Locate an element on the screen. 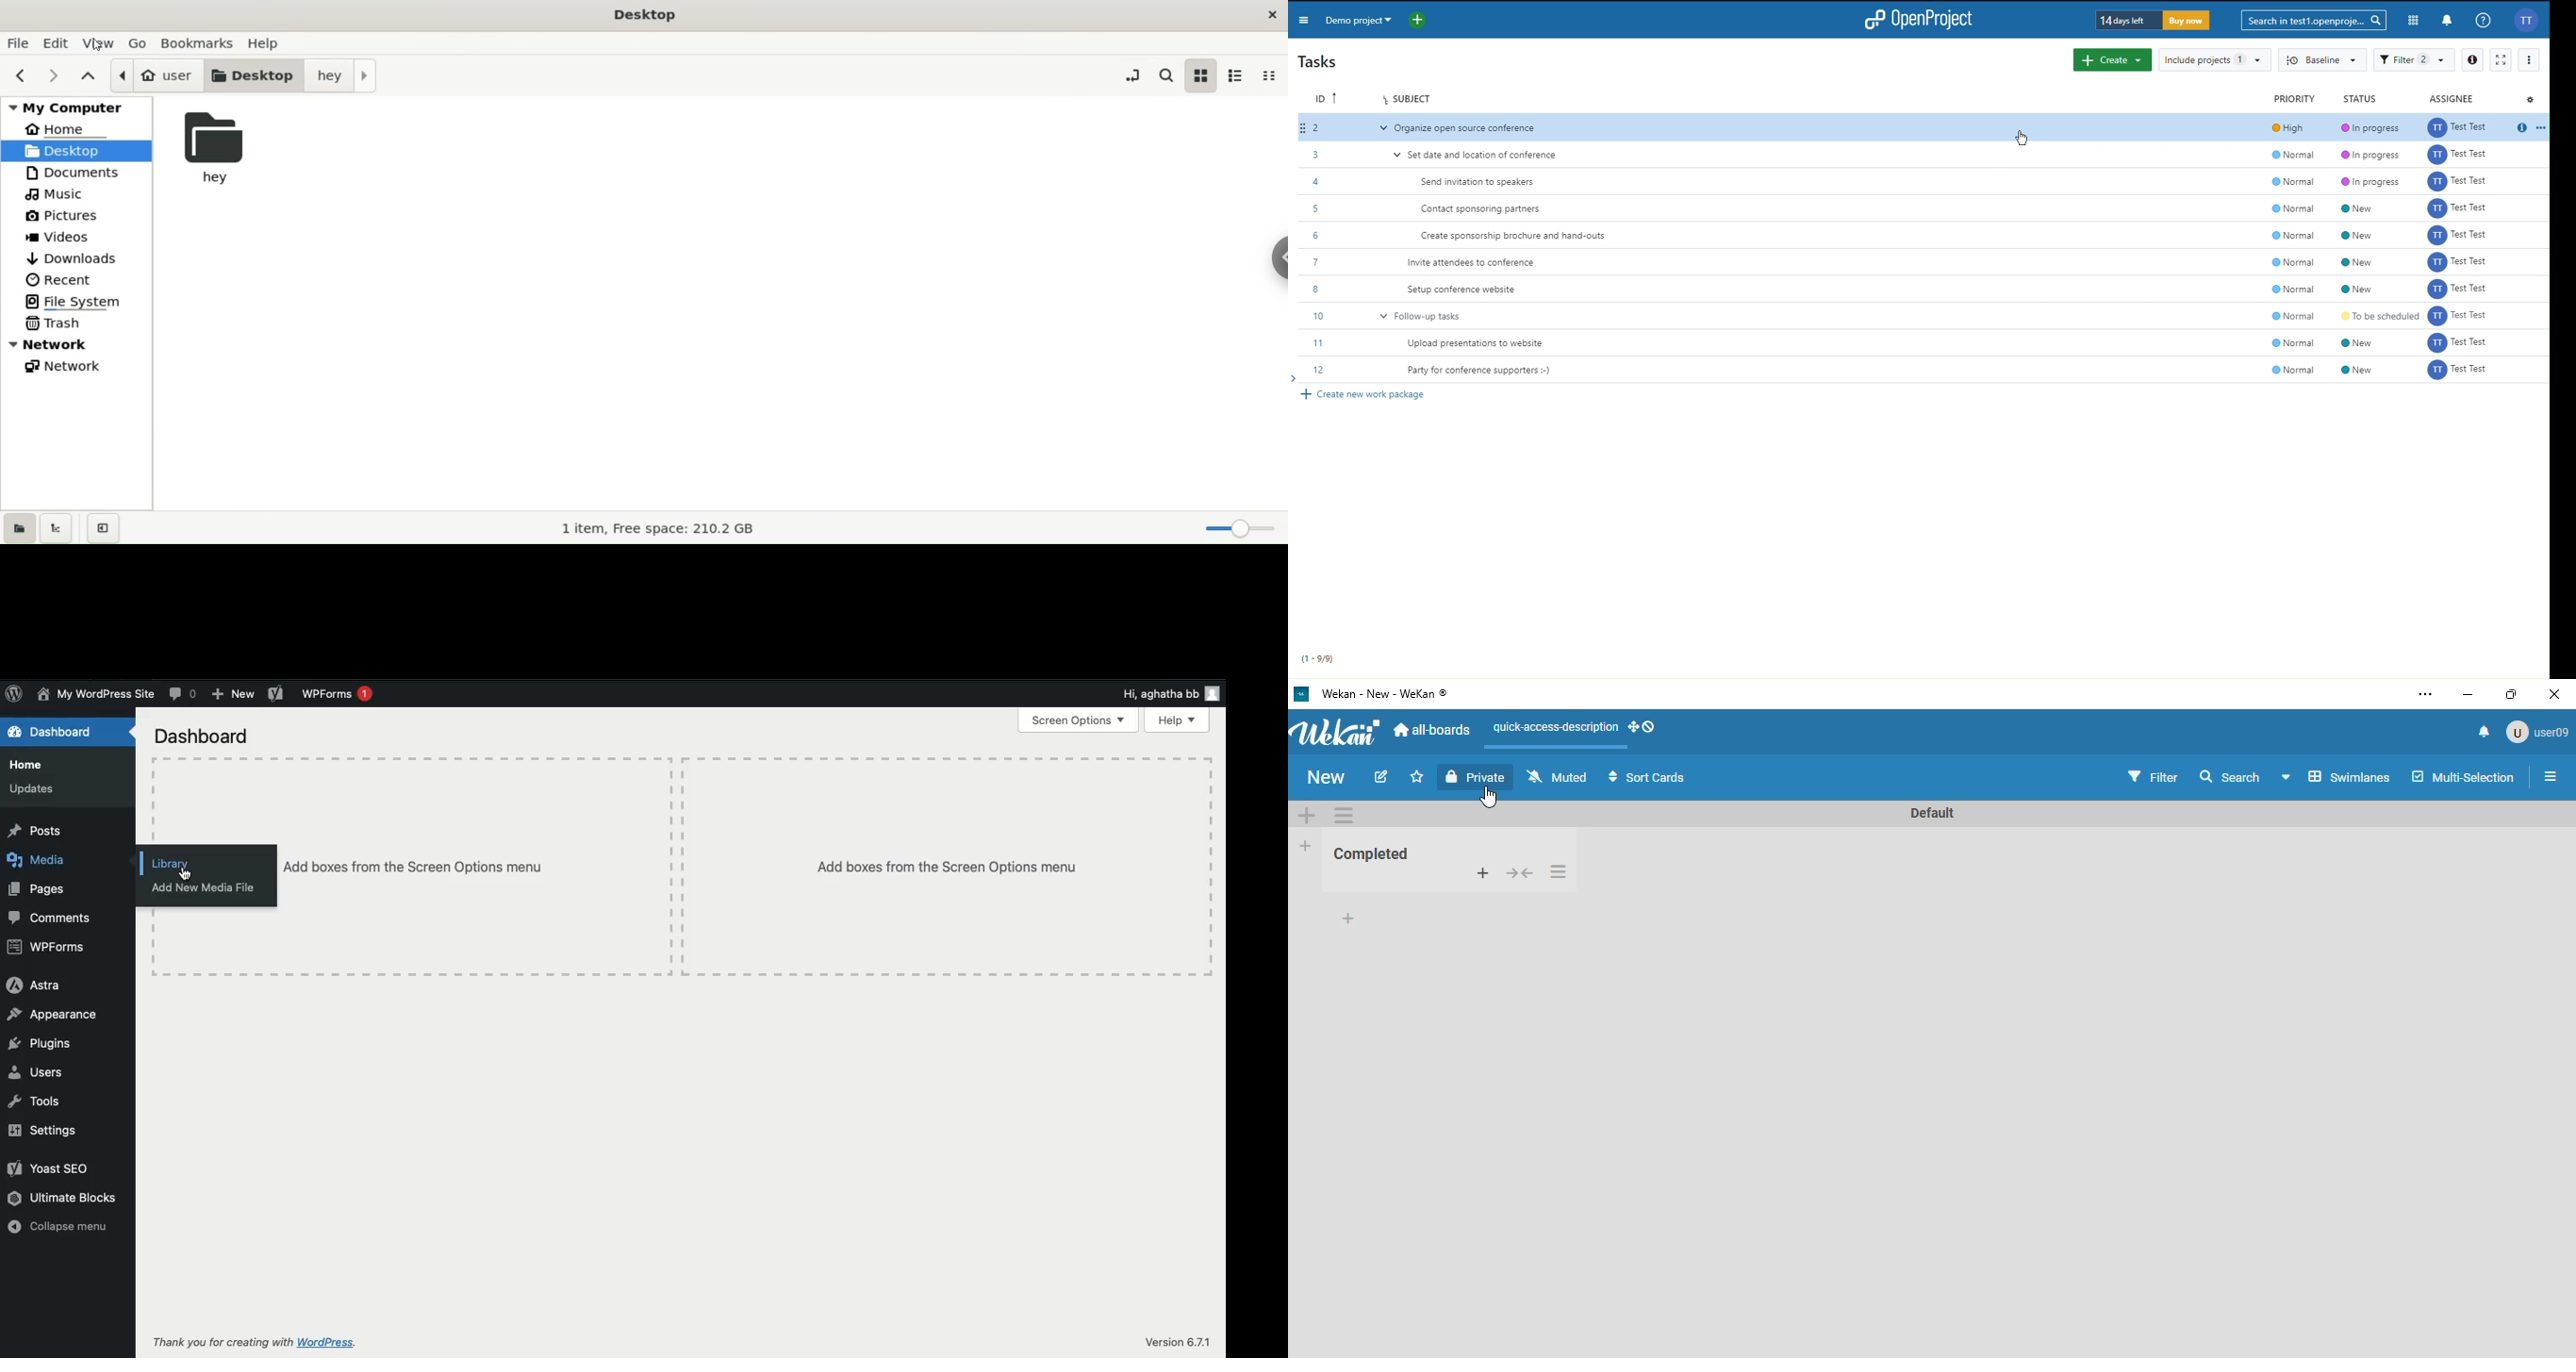 Image resolution: width=2576 pixels, height=1372 pixels. wekan - new - wekan  is located at coordinates (1384, 693).